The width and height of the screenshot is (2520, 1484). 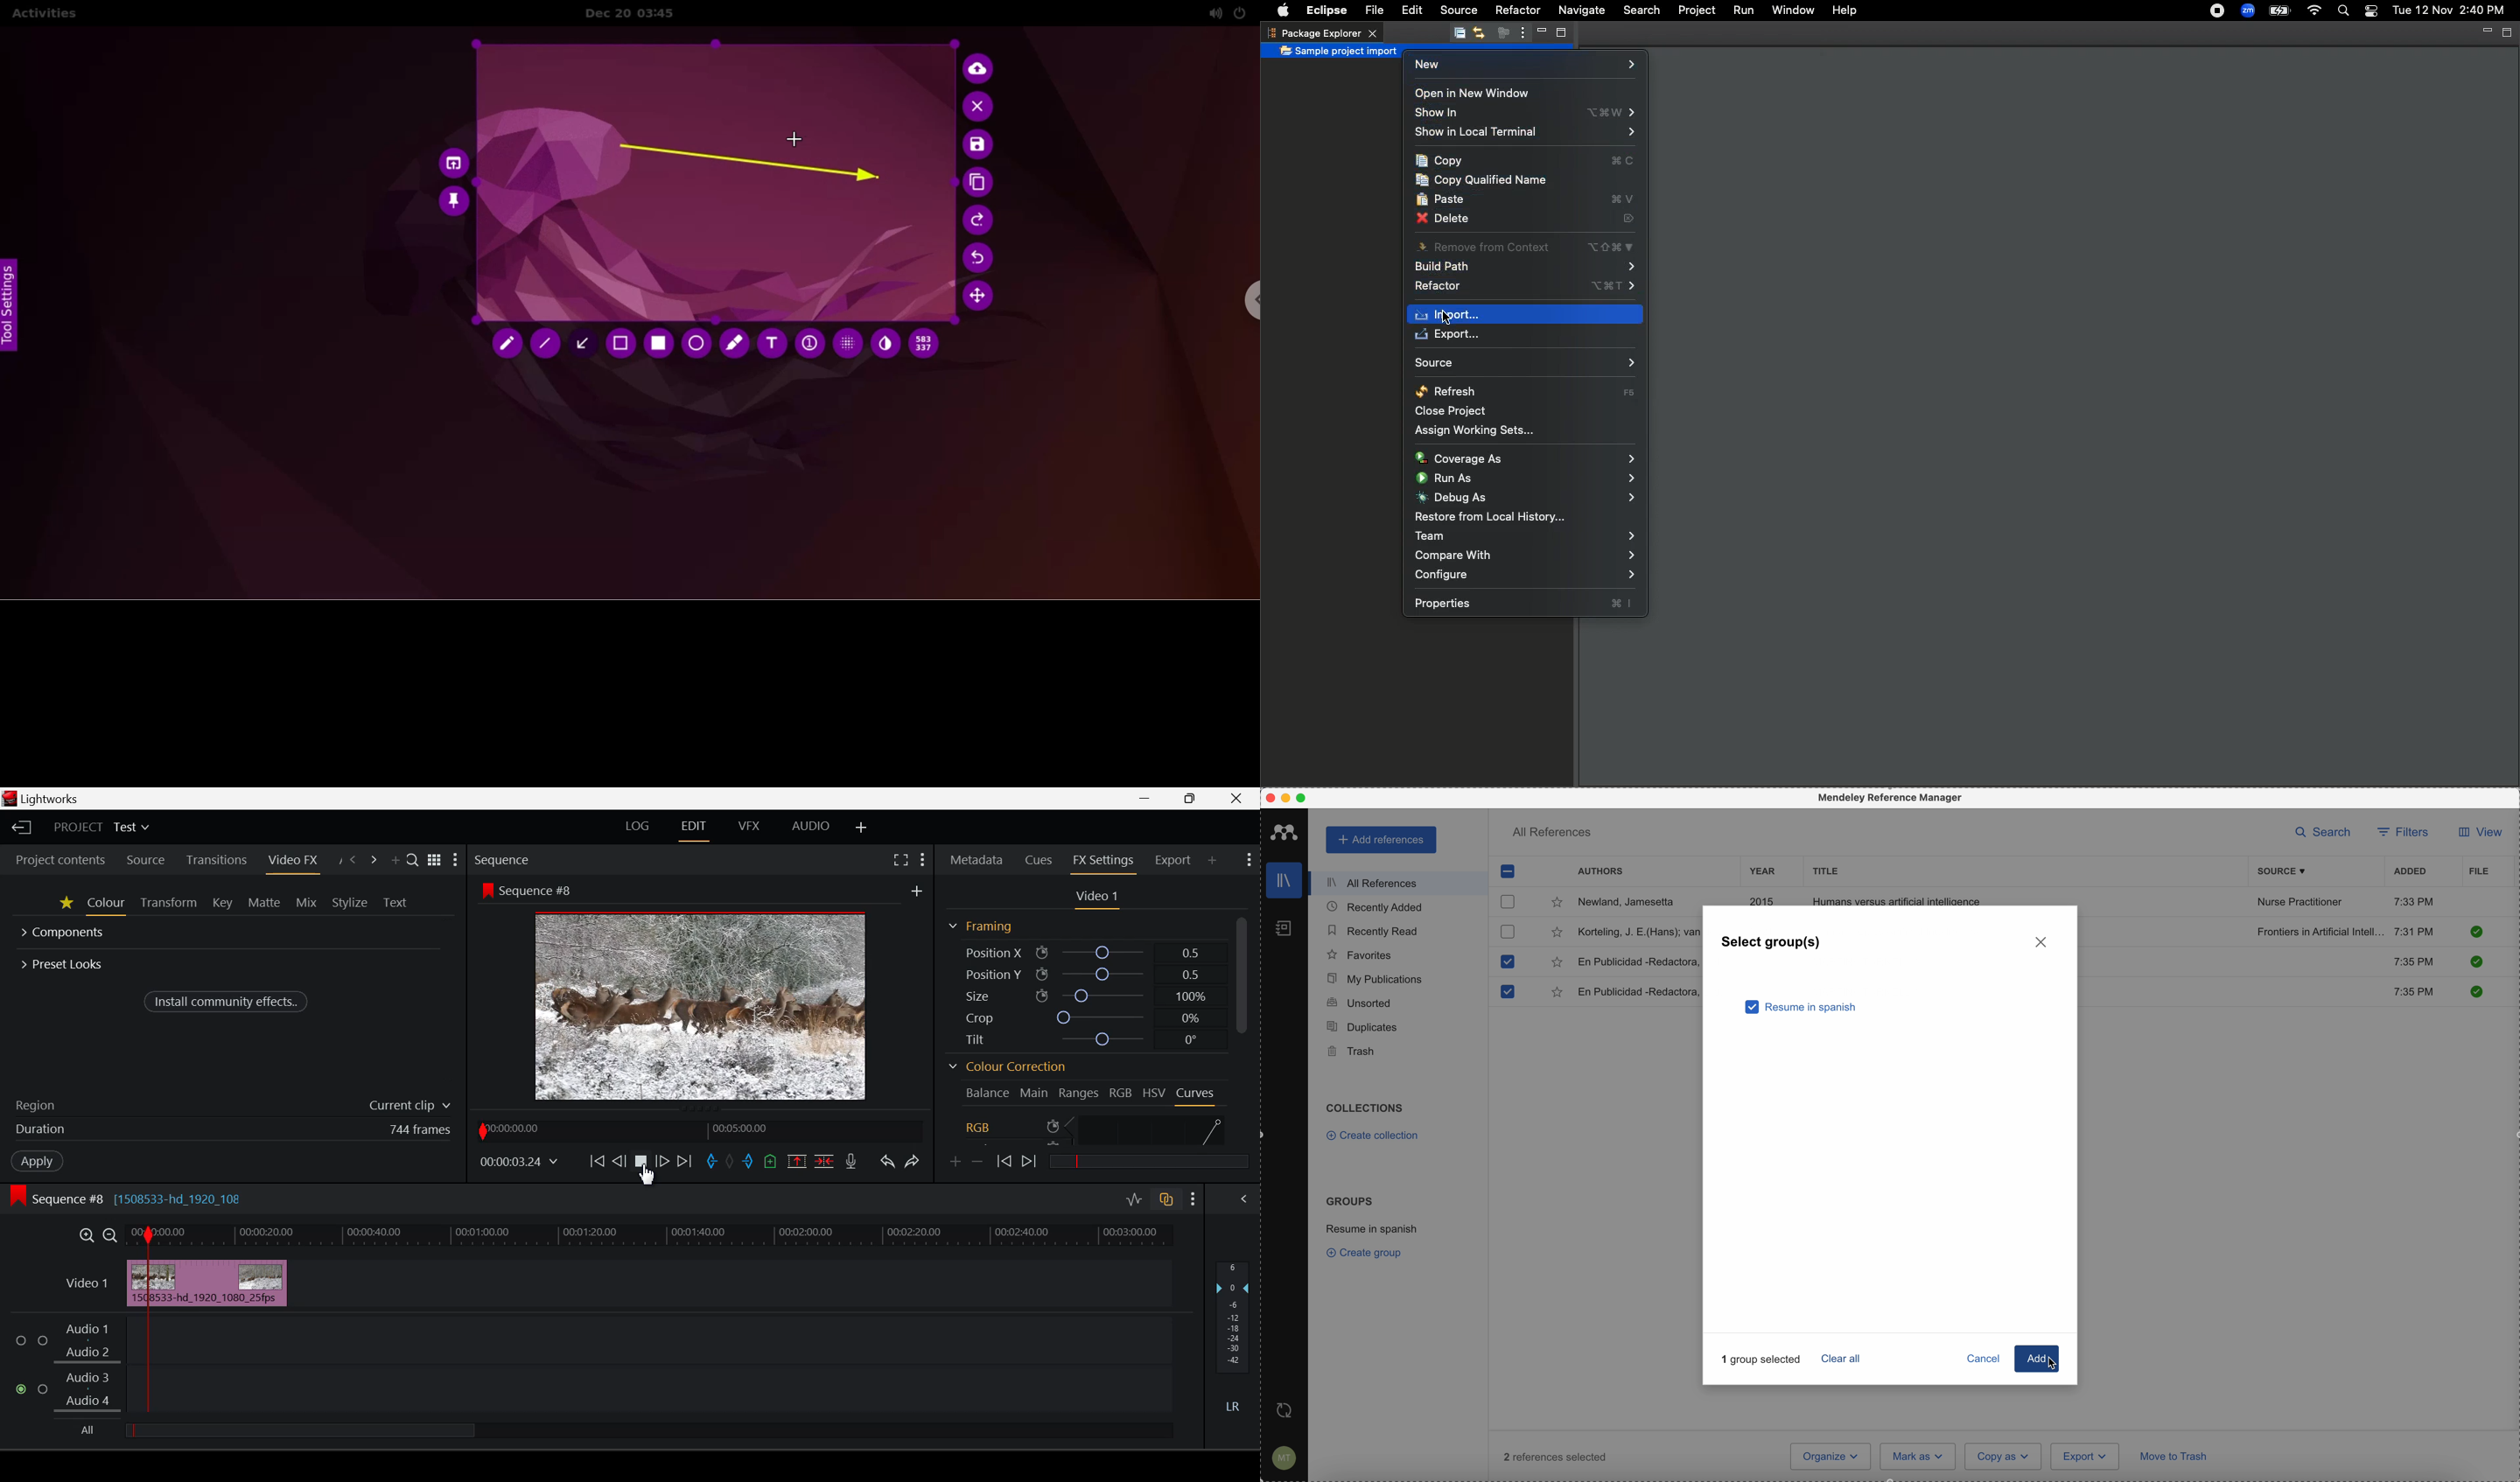 What do you see at coordinates (2314, 11) in the screenshot?
I see `Internet` at bounding box center [2314, 11].